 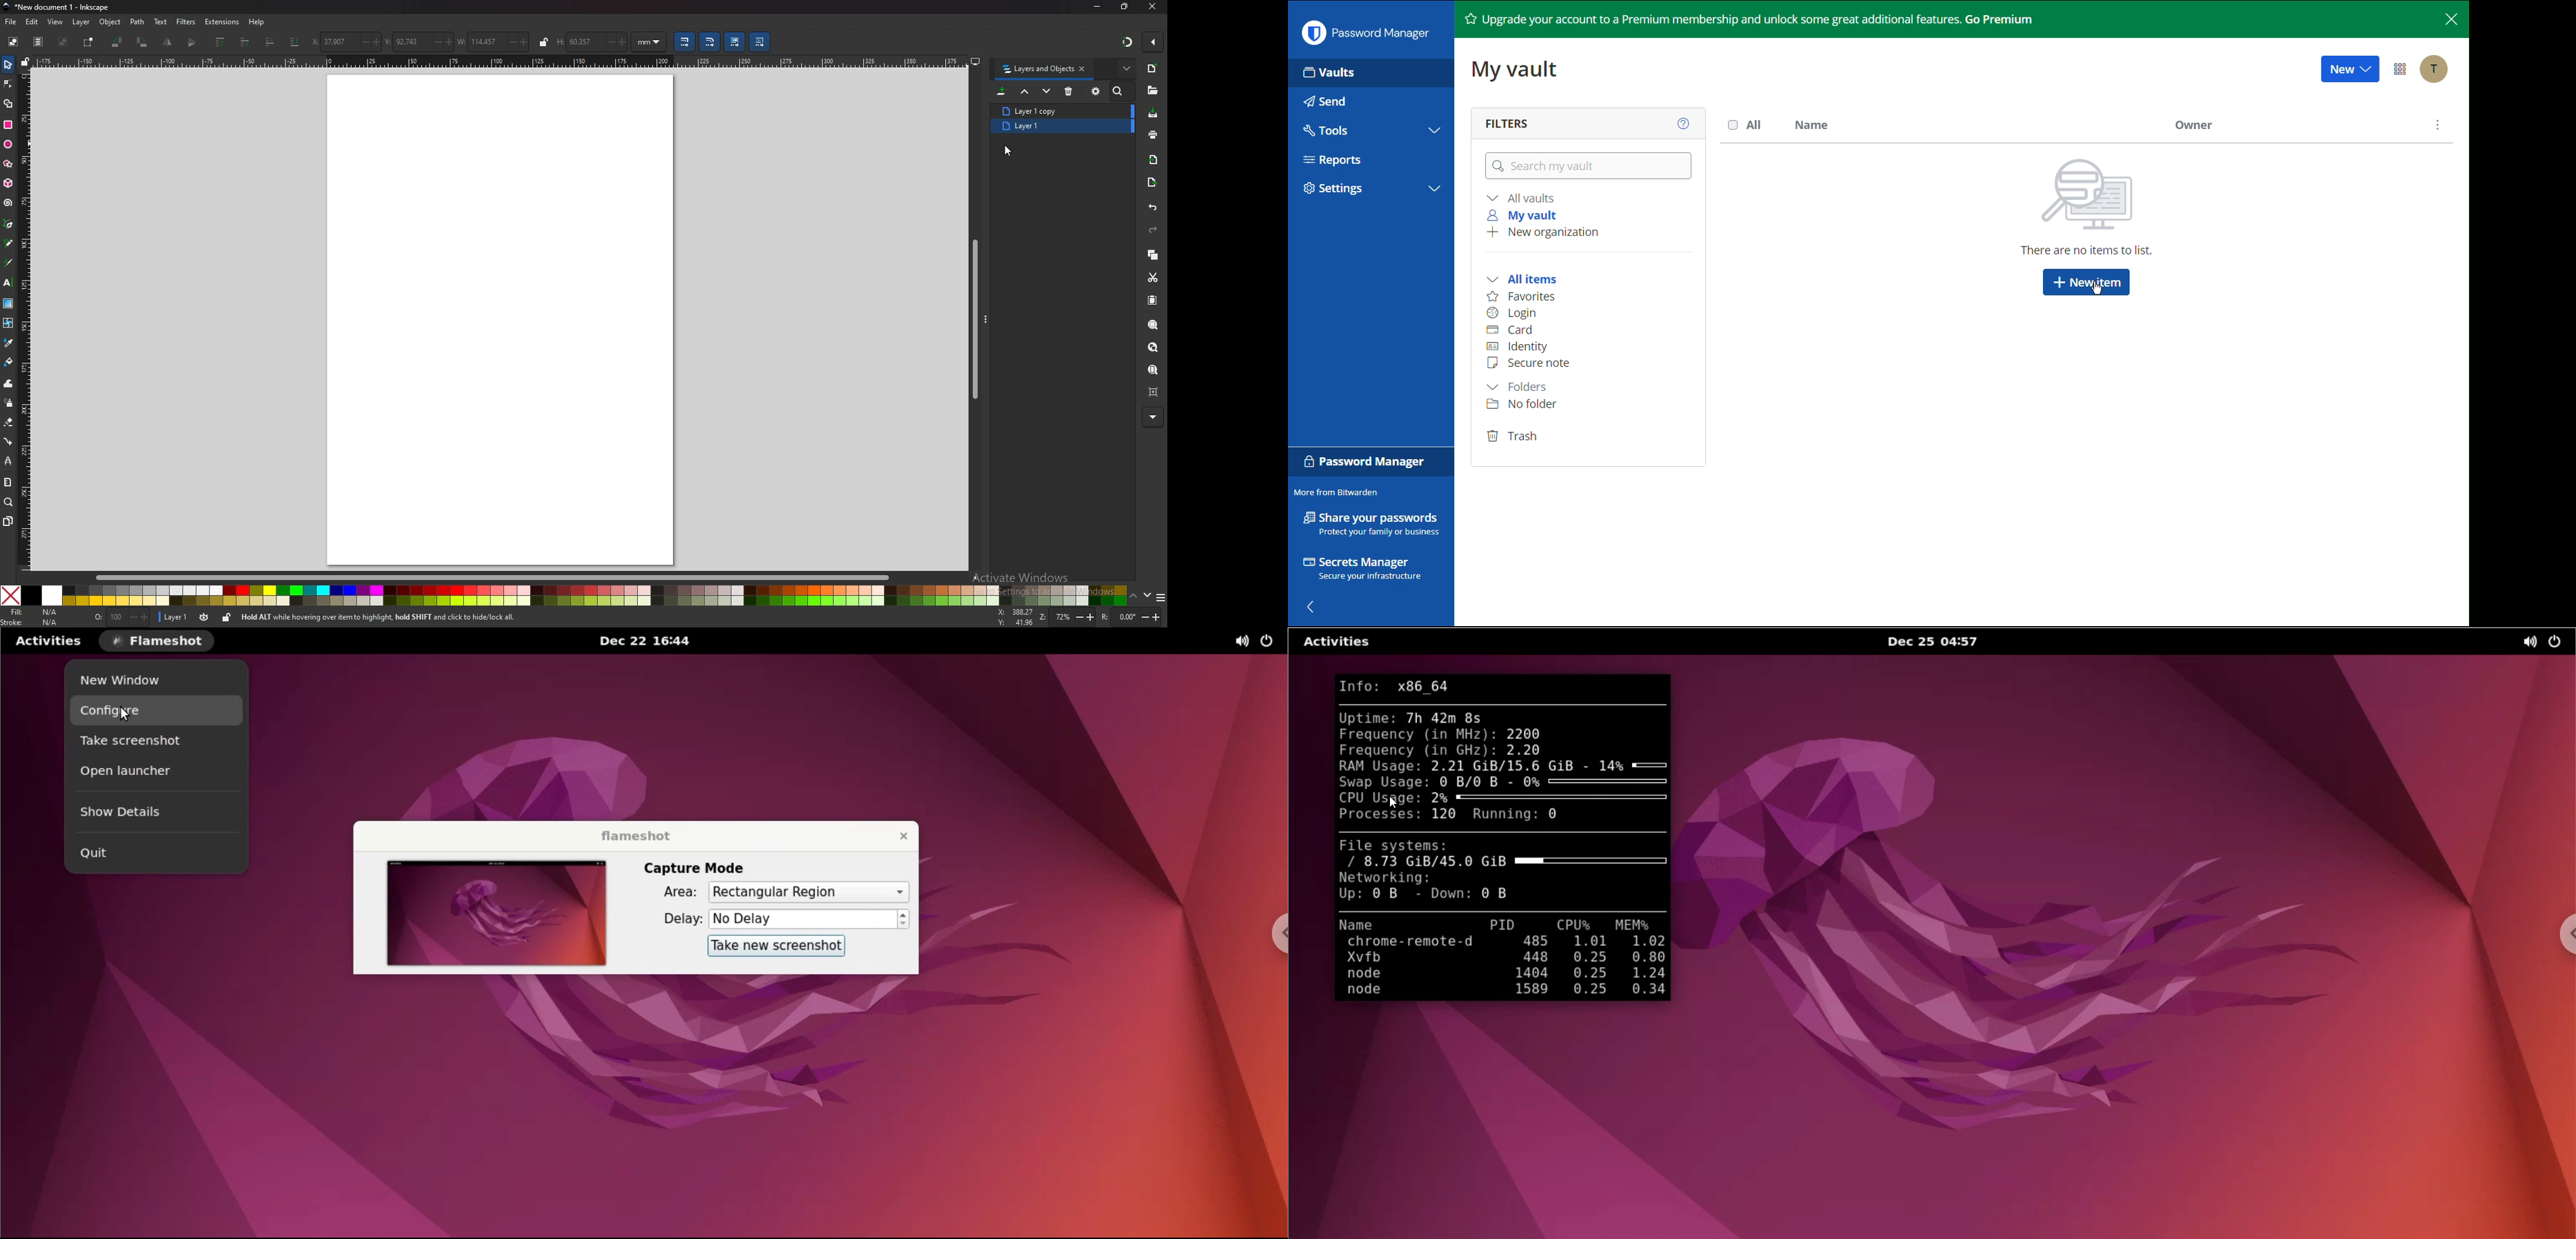 I want to click on increase, so click(x=448, y=41).